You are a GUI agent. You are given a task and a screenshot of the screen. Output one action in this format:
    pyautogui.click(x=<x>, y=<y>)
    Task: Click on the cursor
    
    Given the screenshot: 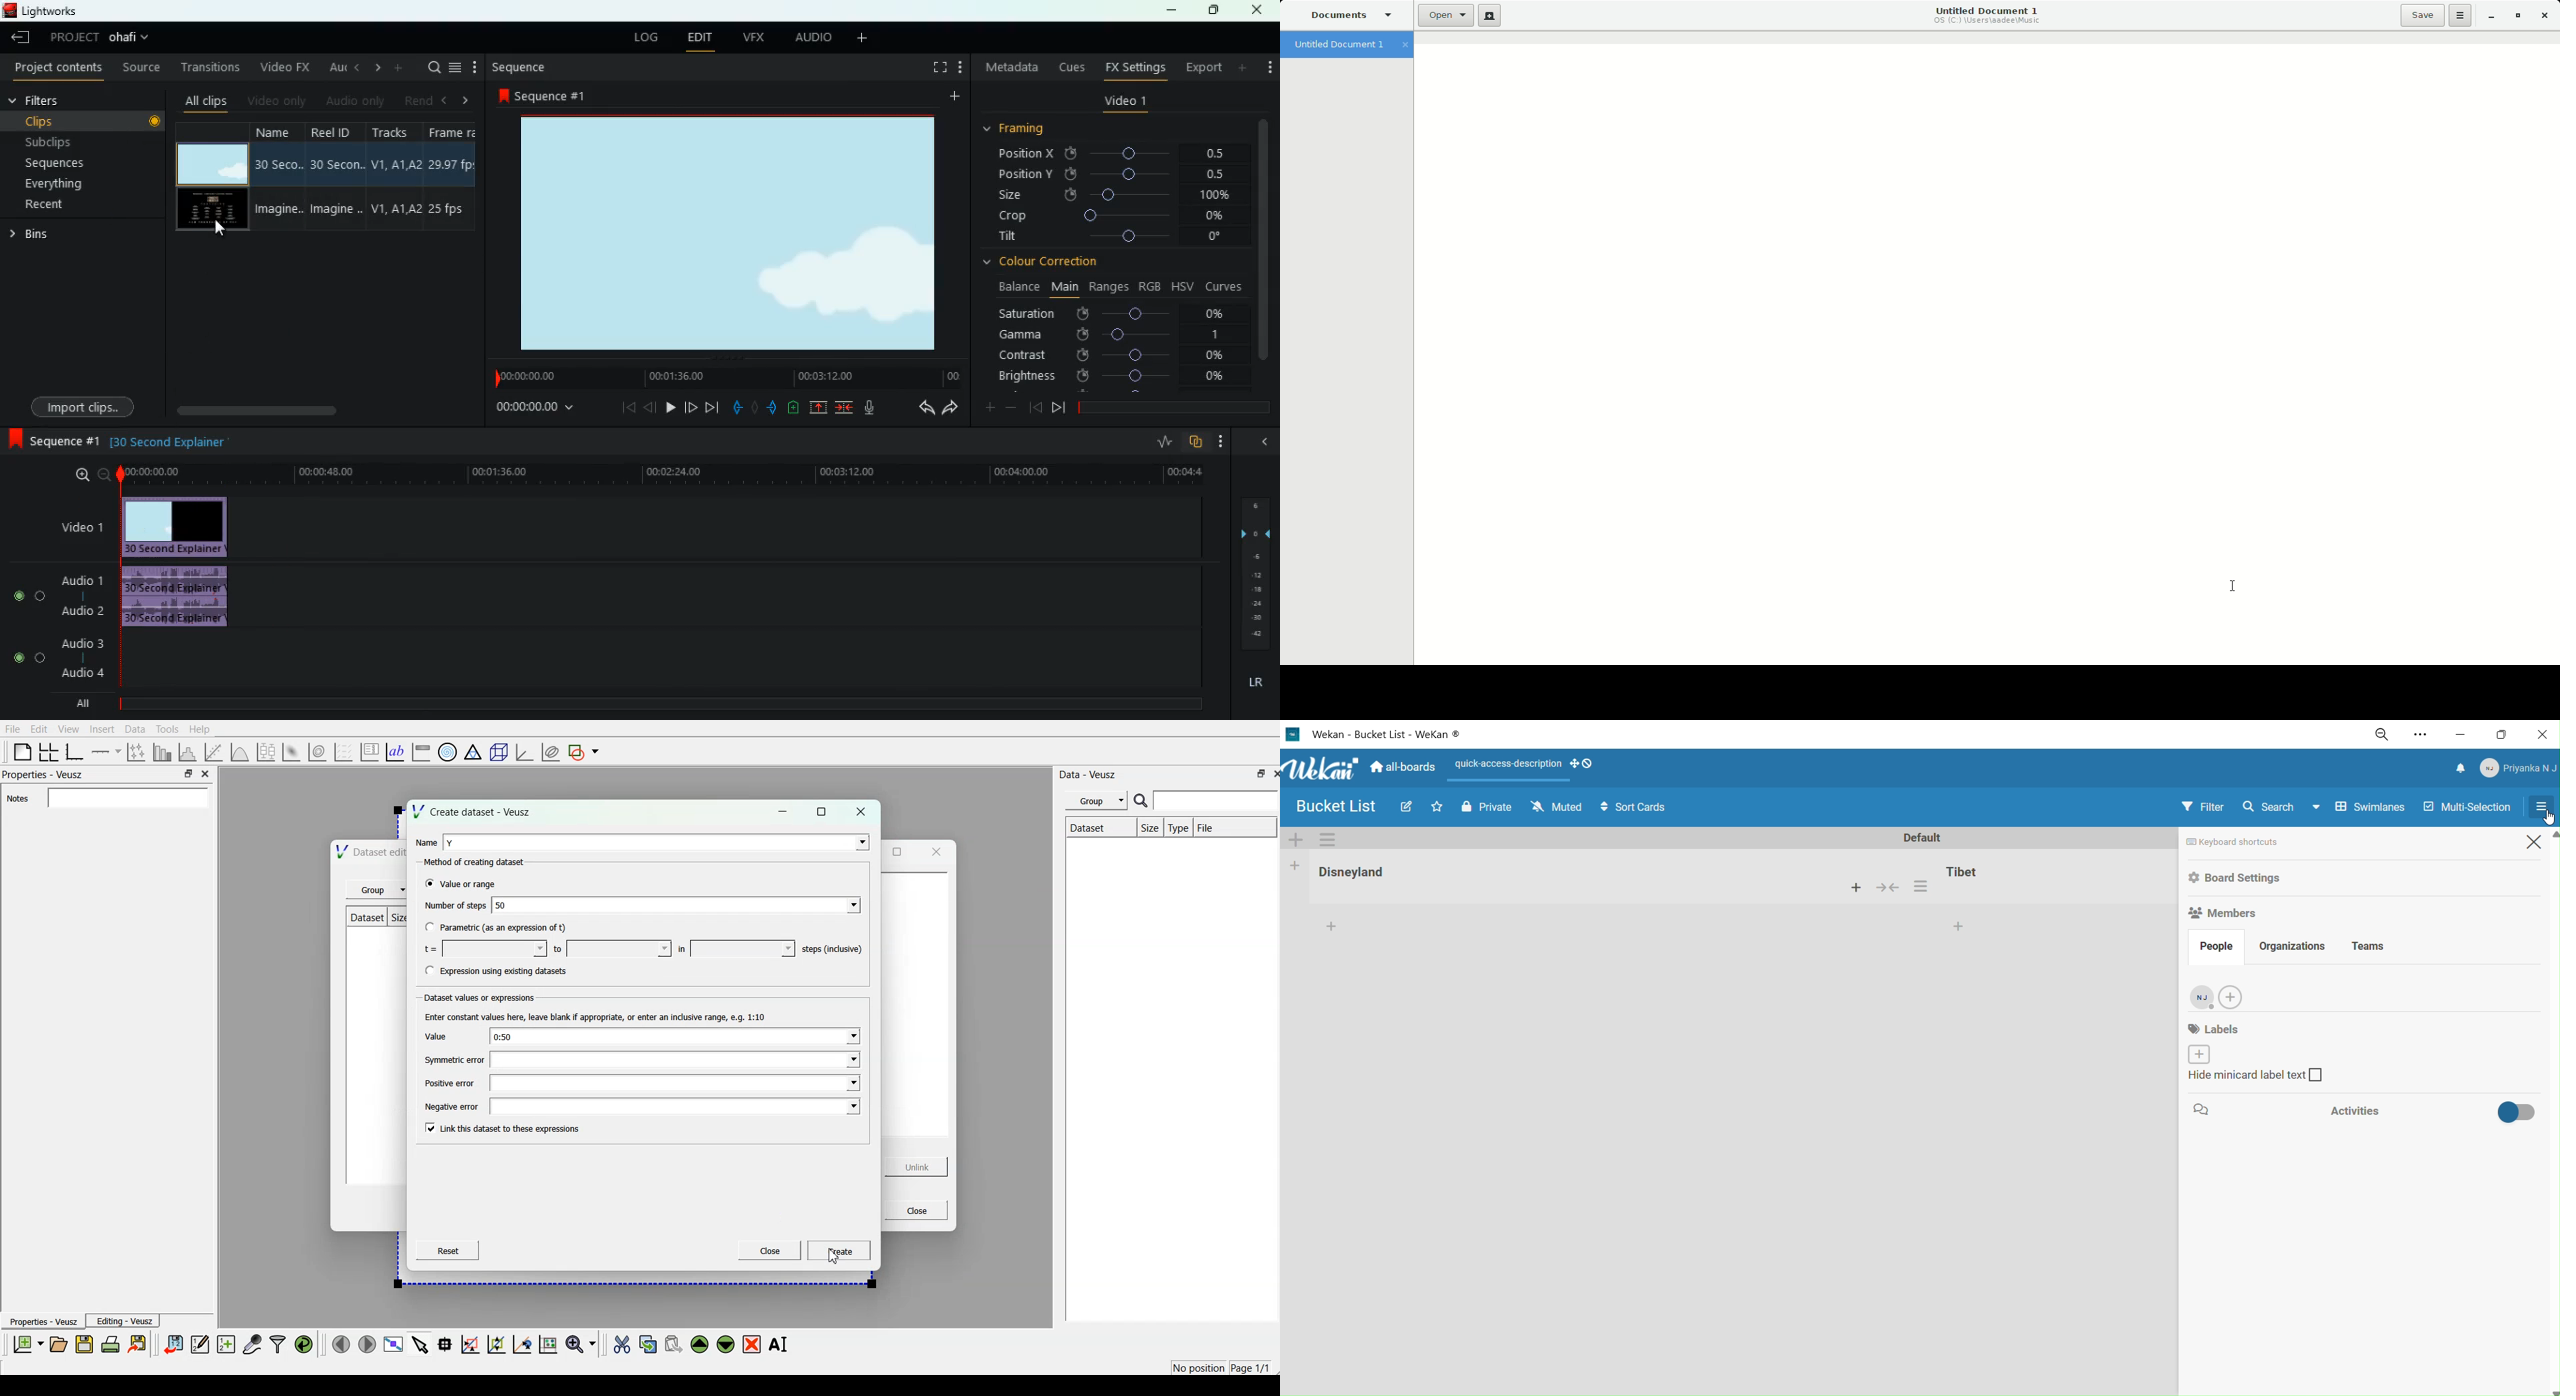 What is the action you would take?
    pyautogui.click(x=2545, y=822)
    